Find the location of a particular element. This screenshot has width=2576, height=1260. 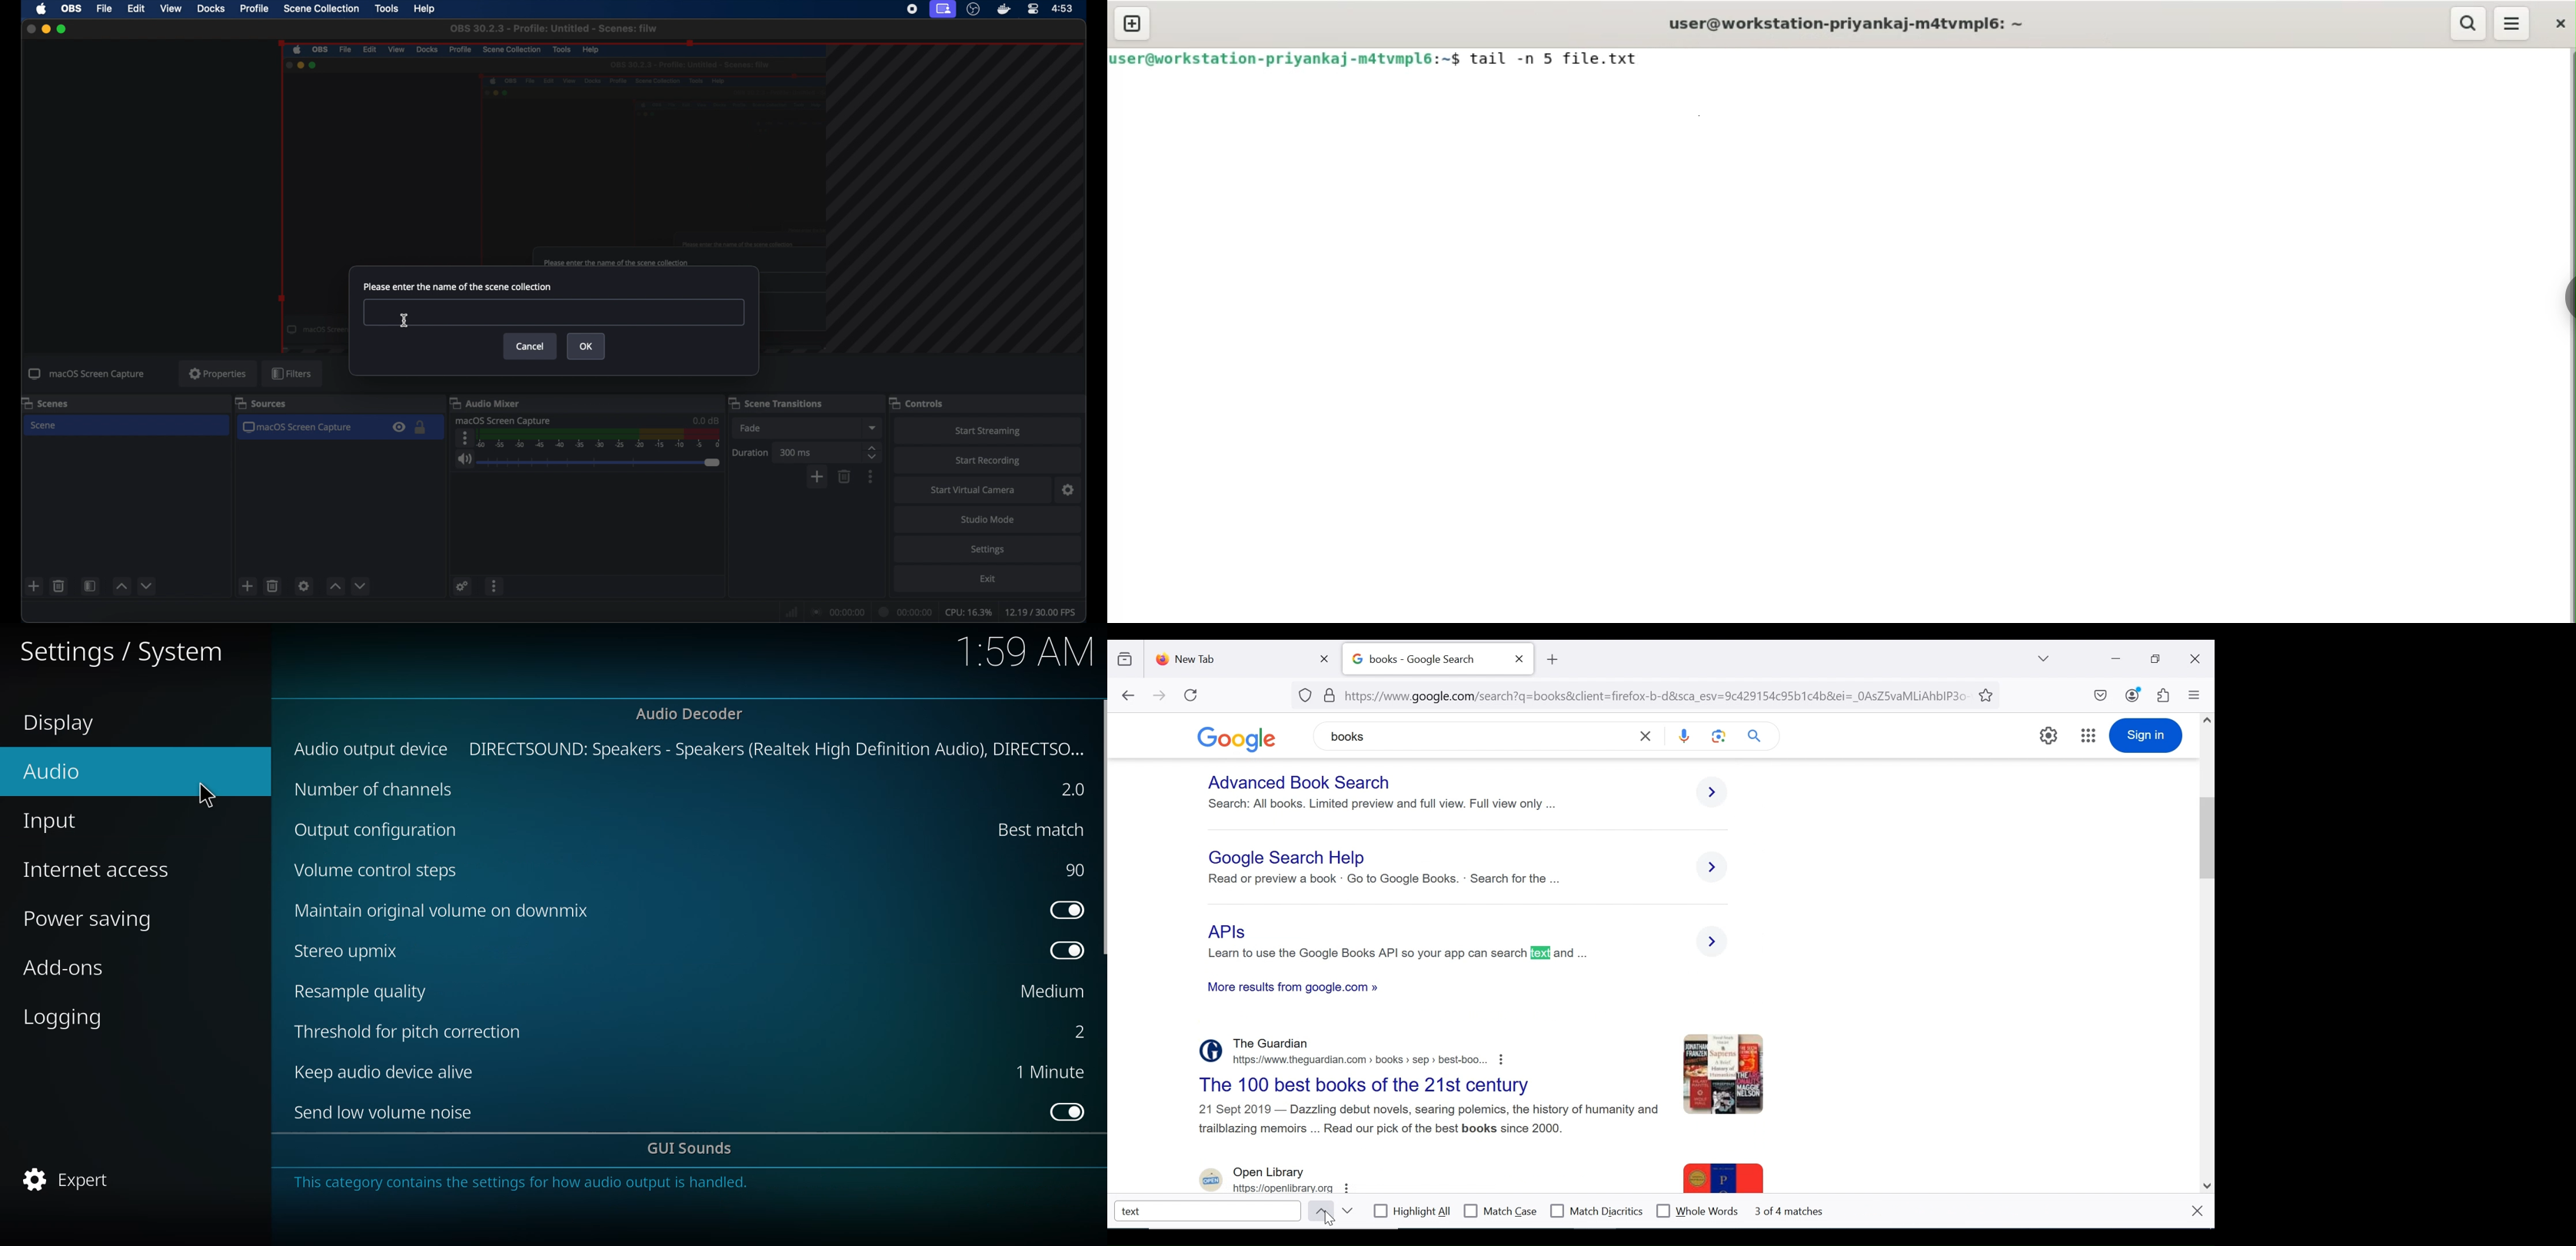

resample quality is located at coordinates (365, 991).